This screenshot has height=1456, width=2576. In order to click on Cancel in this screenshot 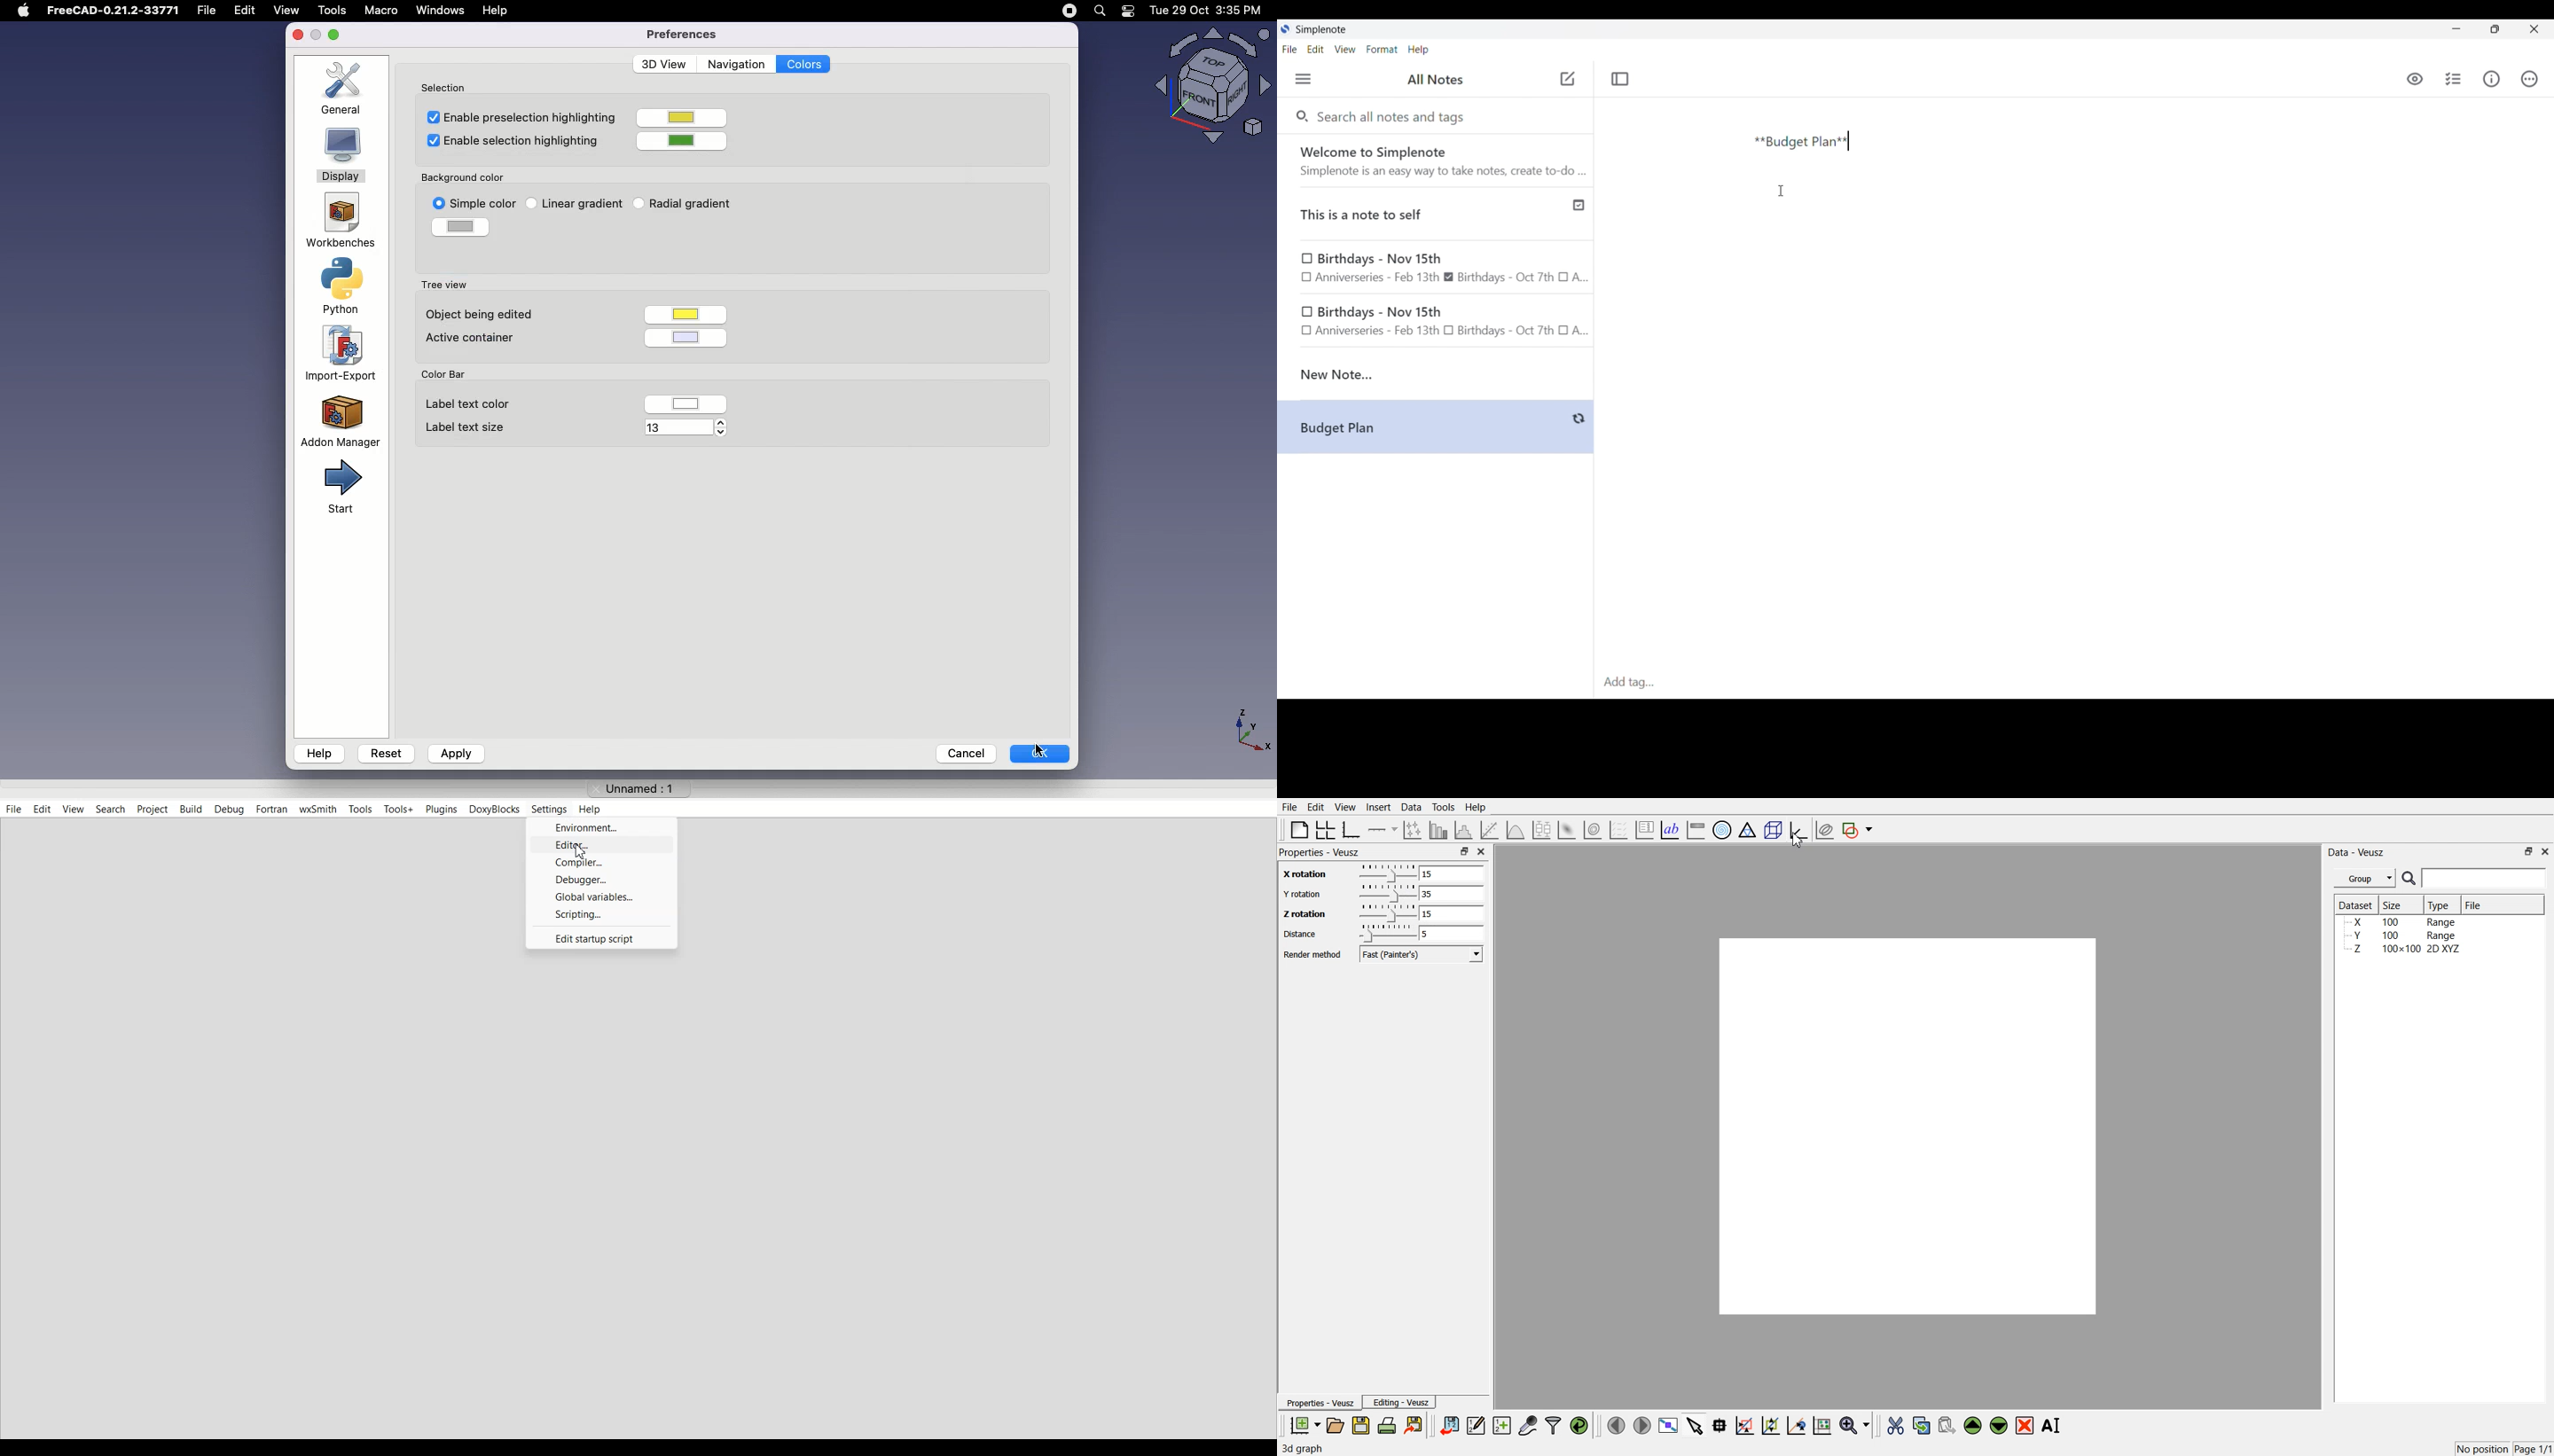, I will do `click(960, 752)`.